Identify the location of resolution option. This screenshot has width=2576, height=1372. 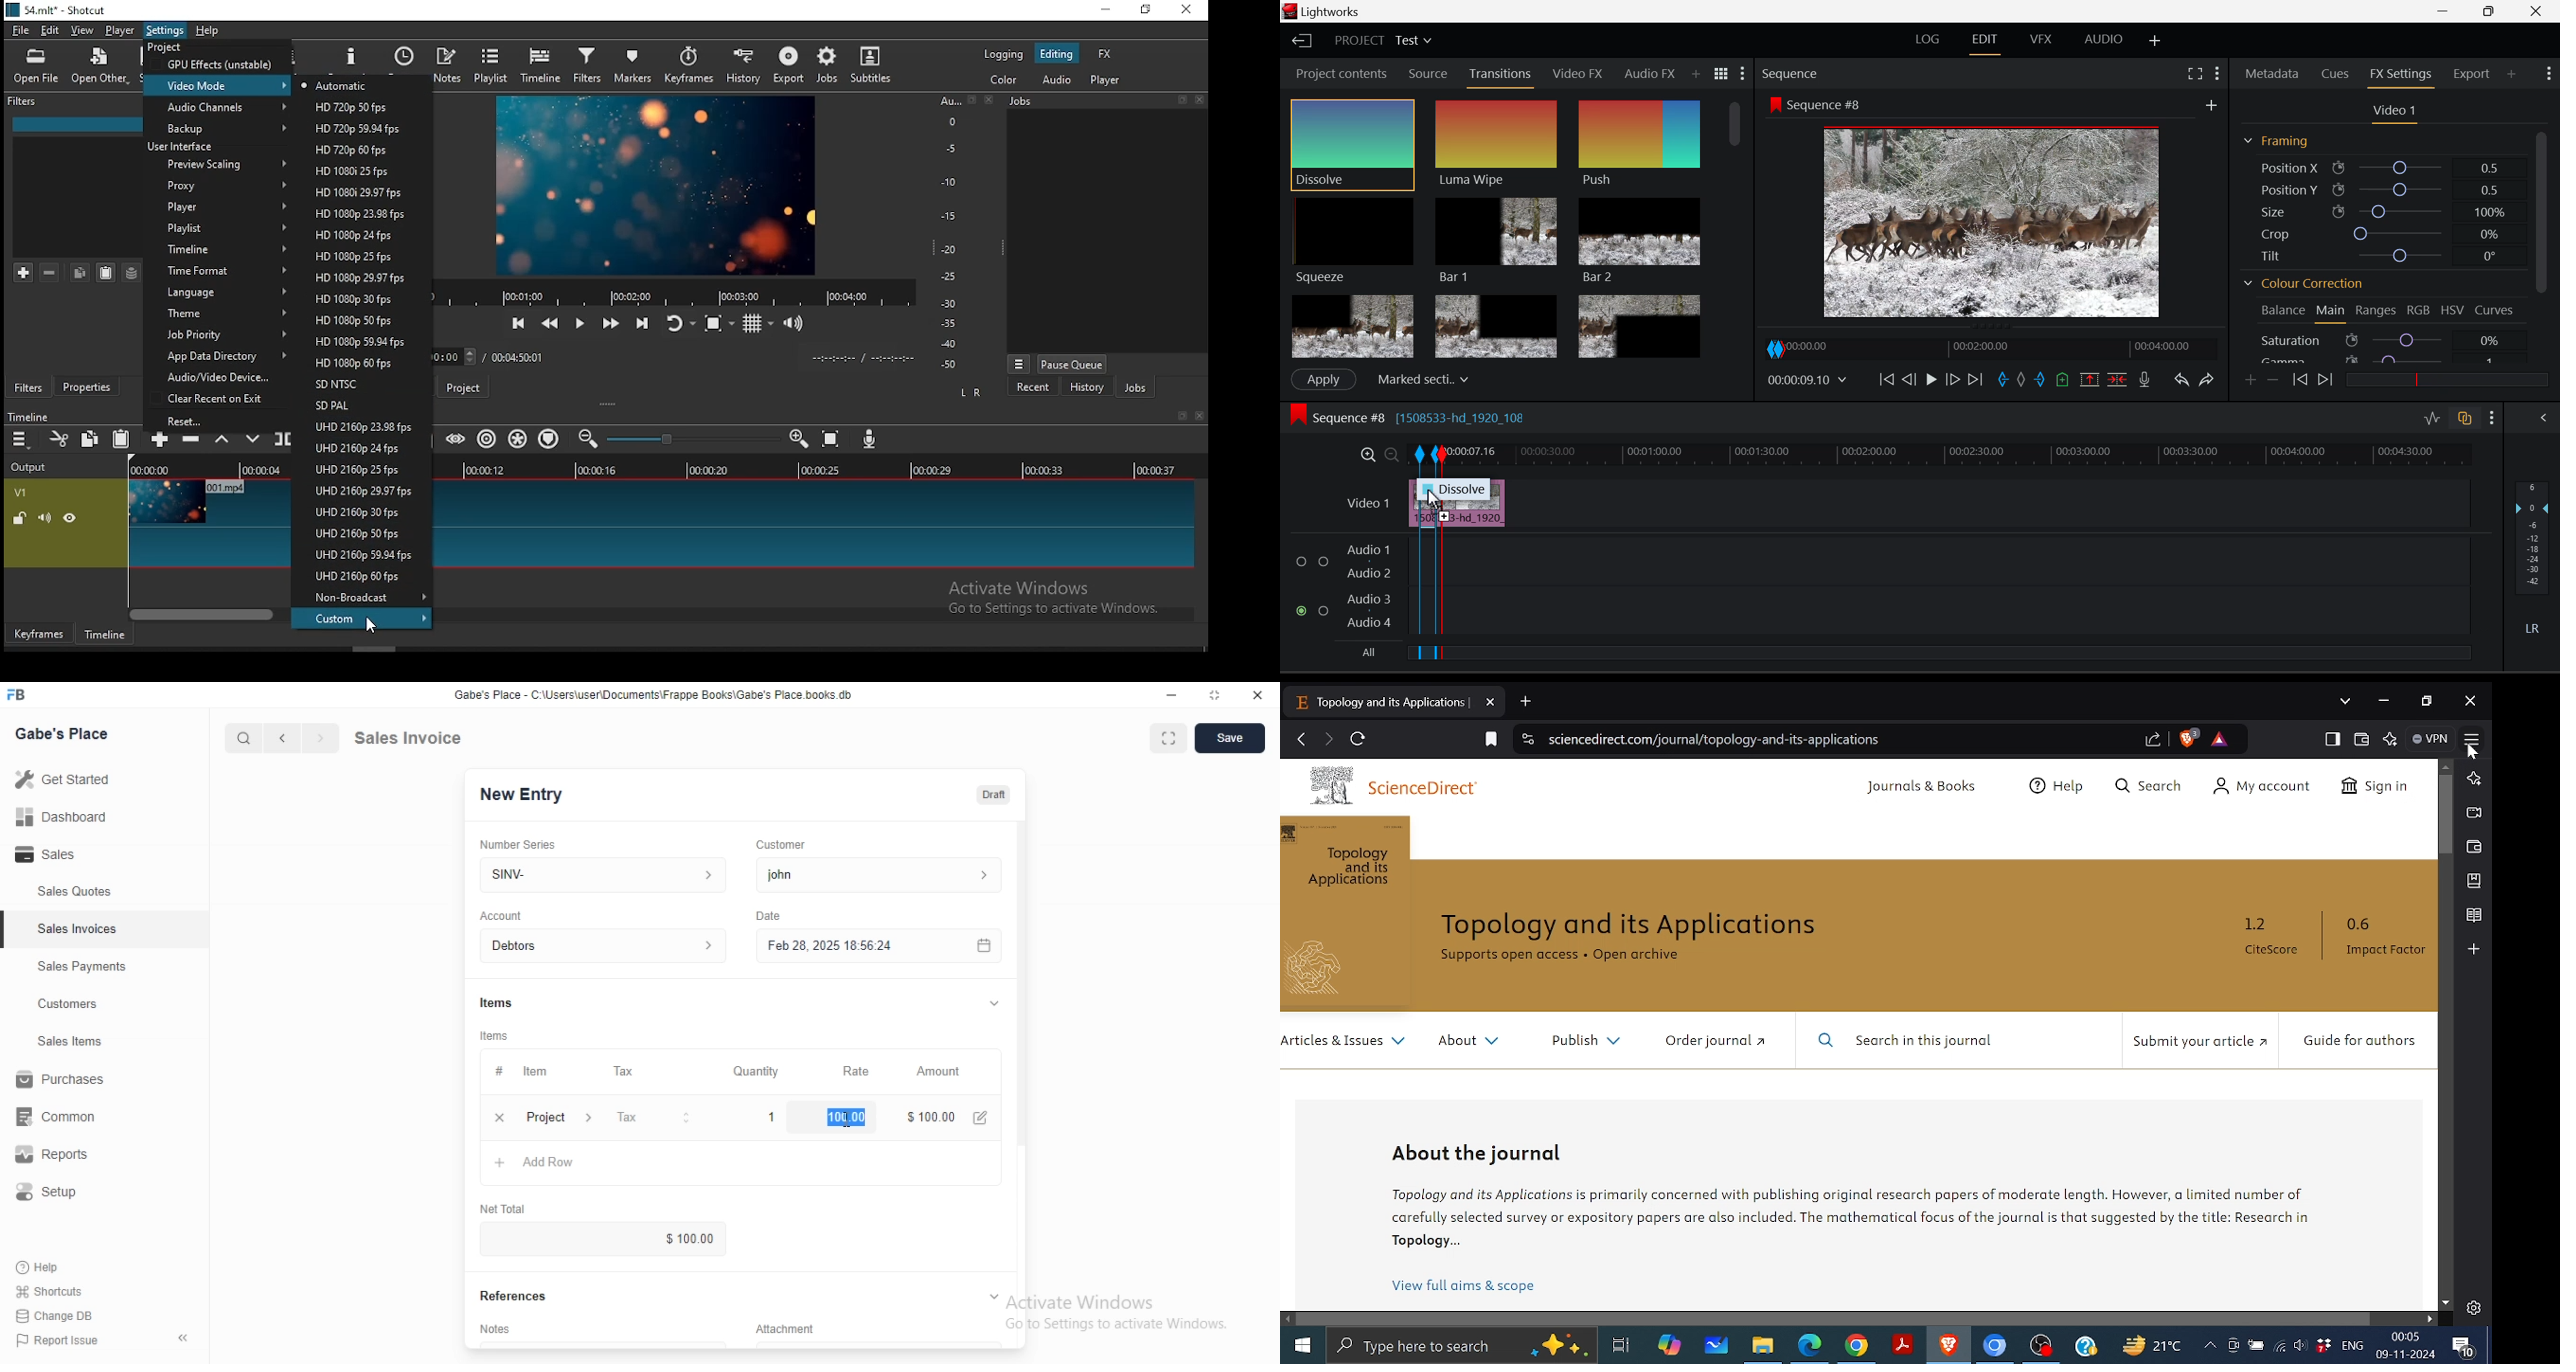
(359, 384).